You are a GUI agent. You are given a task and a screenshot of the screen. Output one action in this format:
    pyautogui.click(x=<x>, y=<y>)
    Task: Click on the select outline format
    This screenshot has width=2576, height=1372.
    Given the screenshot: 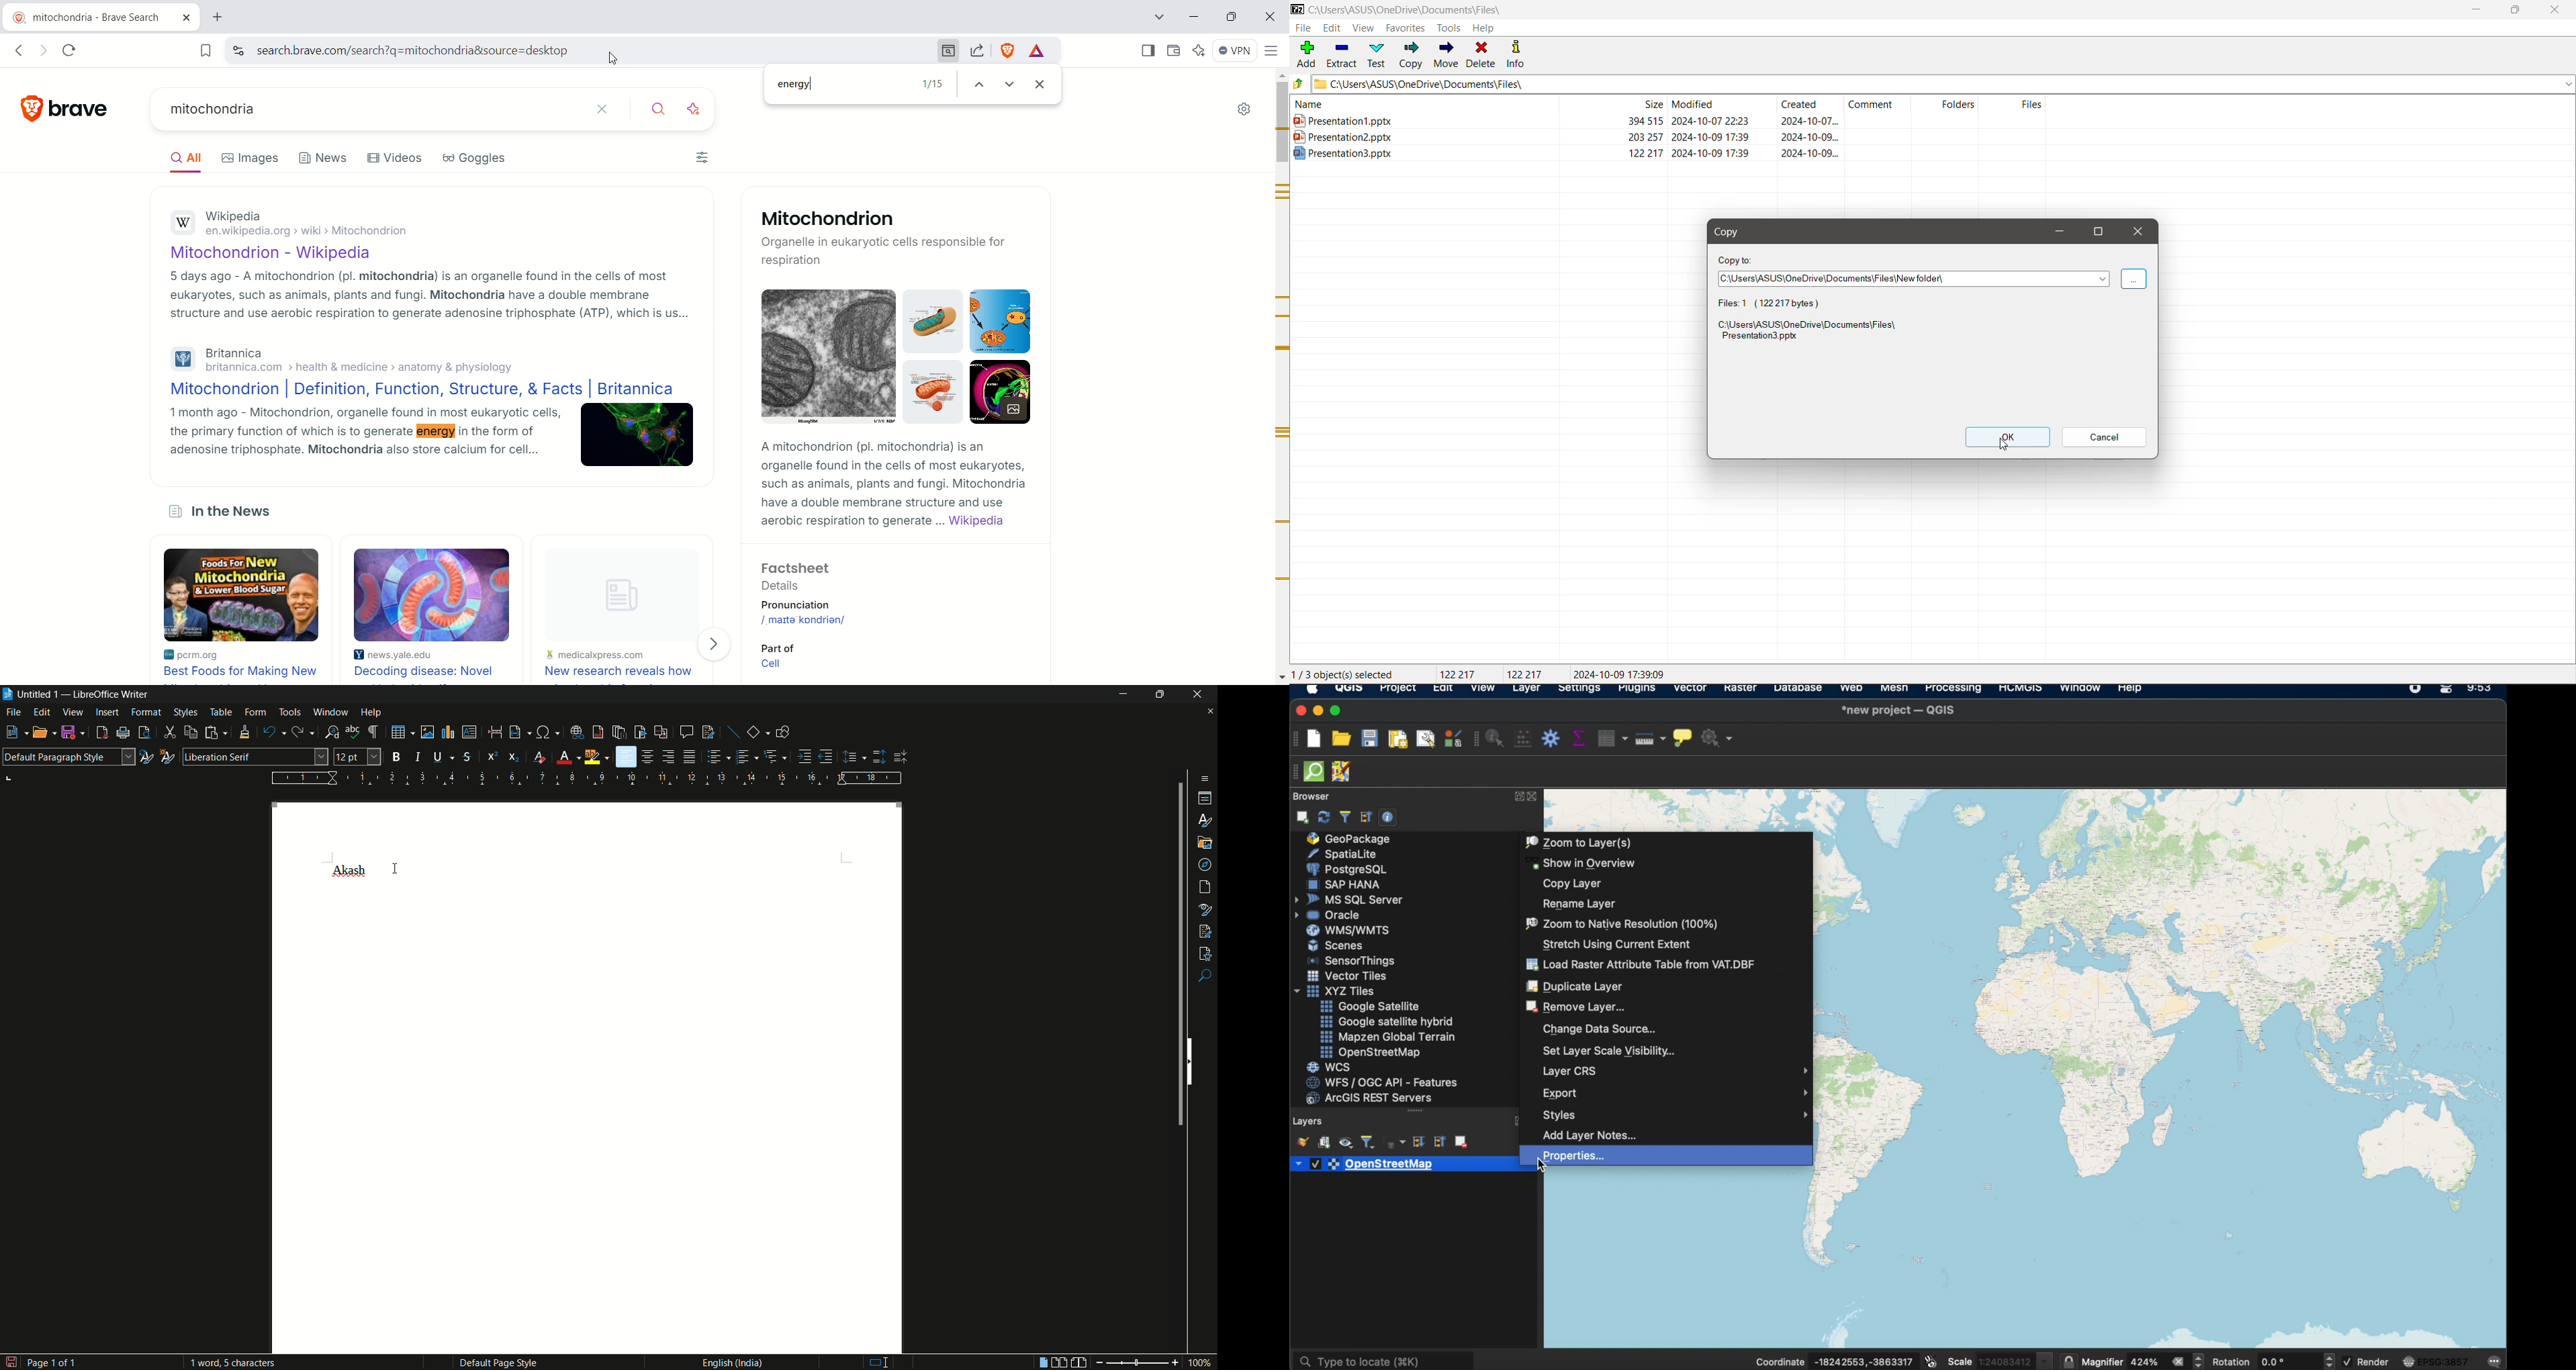 What is the action you would take?
    pyautogui.click(x=772, y=756)
    